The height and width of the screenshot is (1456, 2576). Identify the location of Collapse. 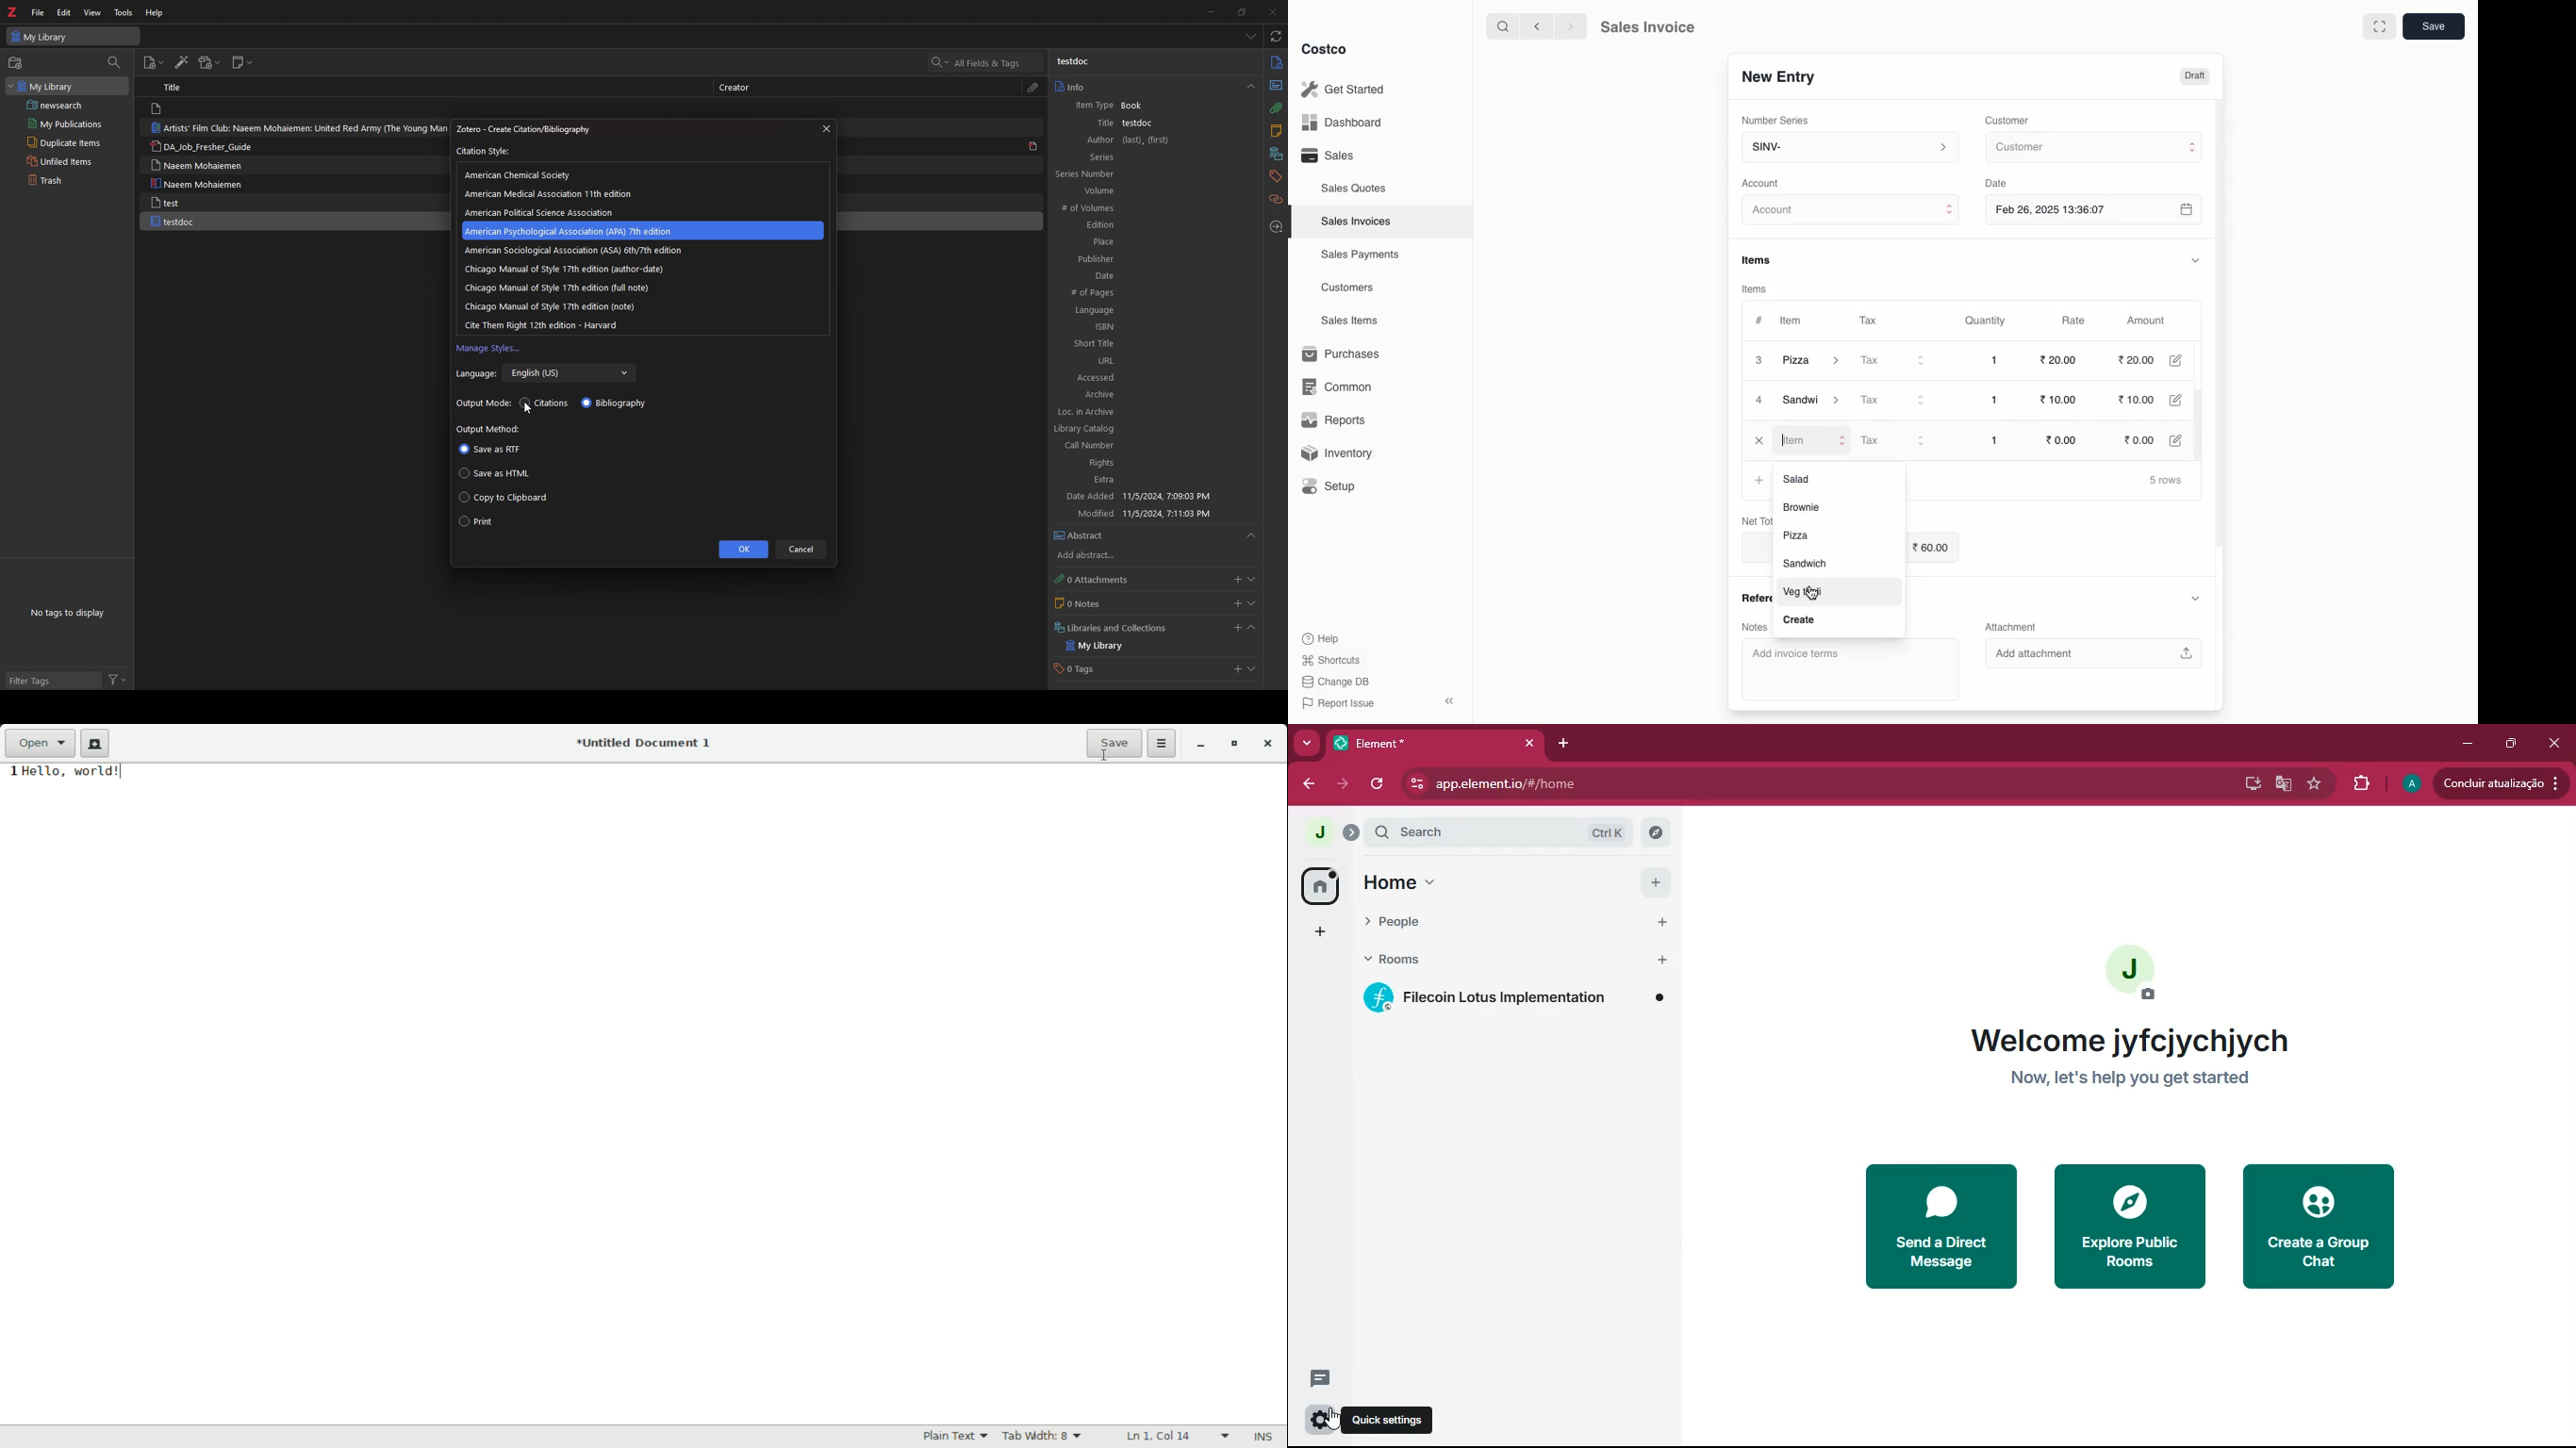
(1451, 702).